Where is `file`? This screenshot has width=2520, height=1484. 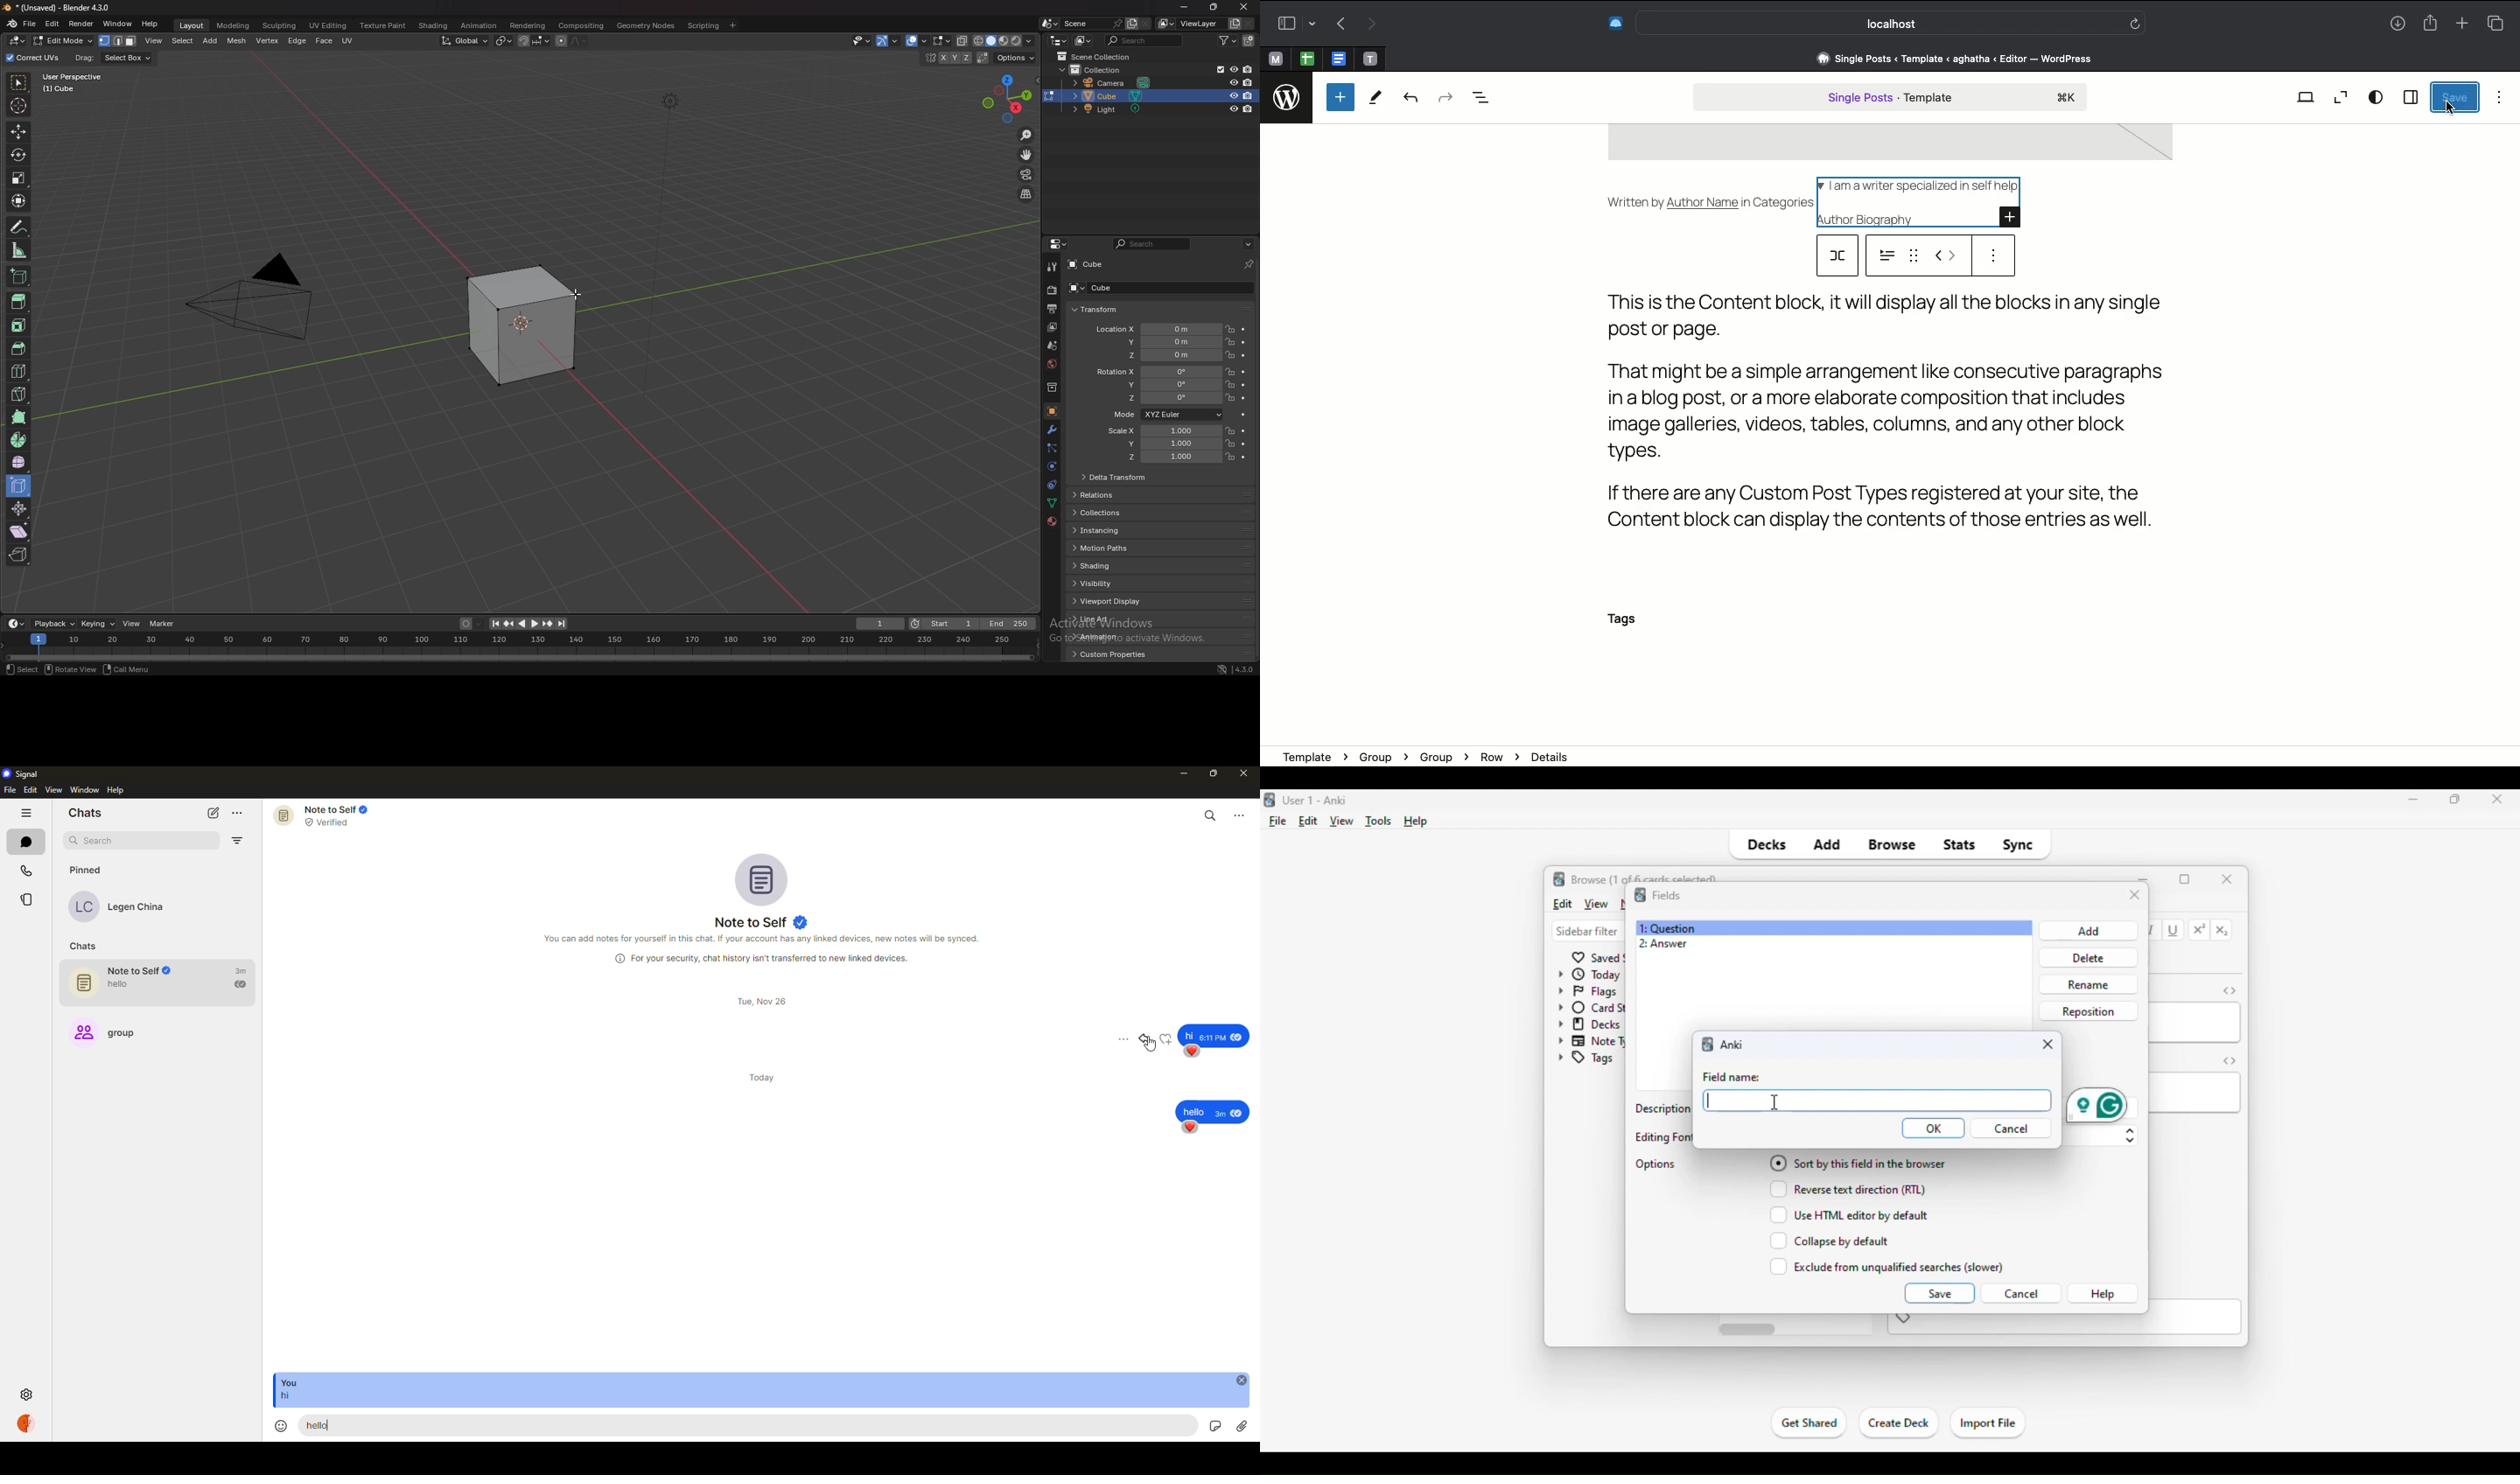 file is located at coordinates (10, 790).